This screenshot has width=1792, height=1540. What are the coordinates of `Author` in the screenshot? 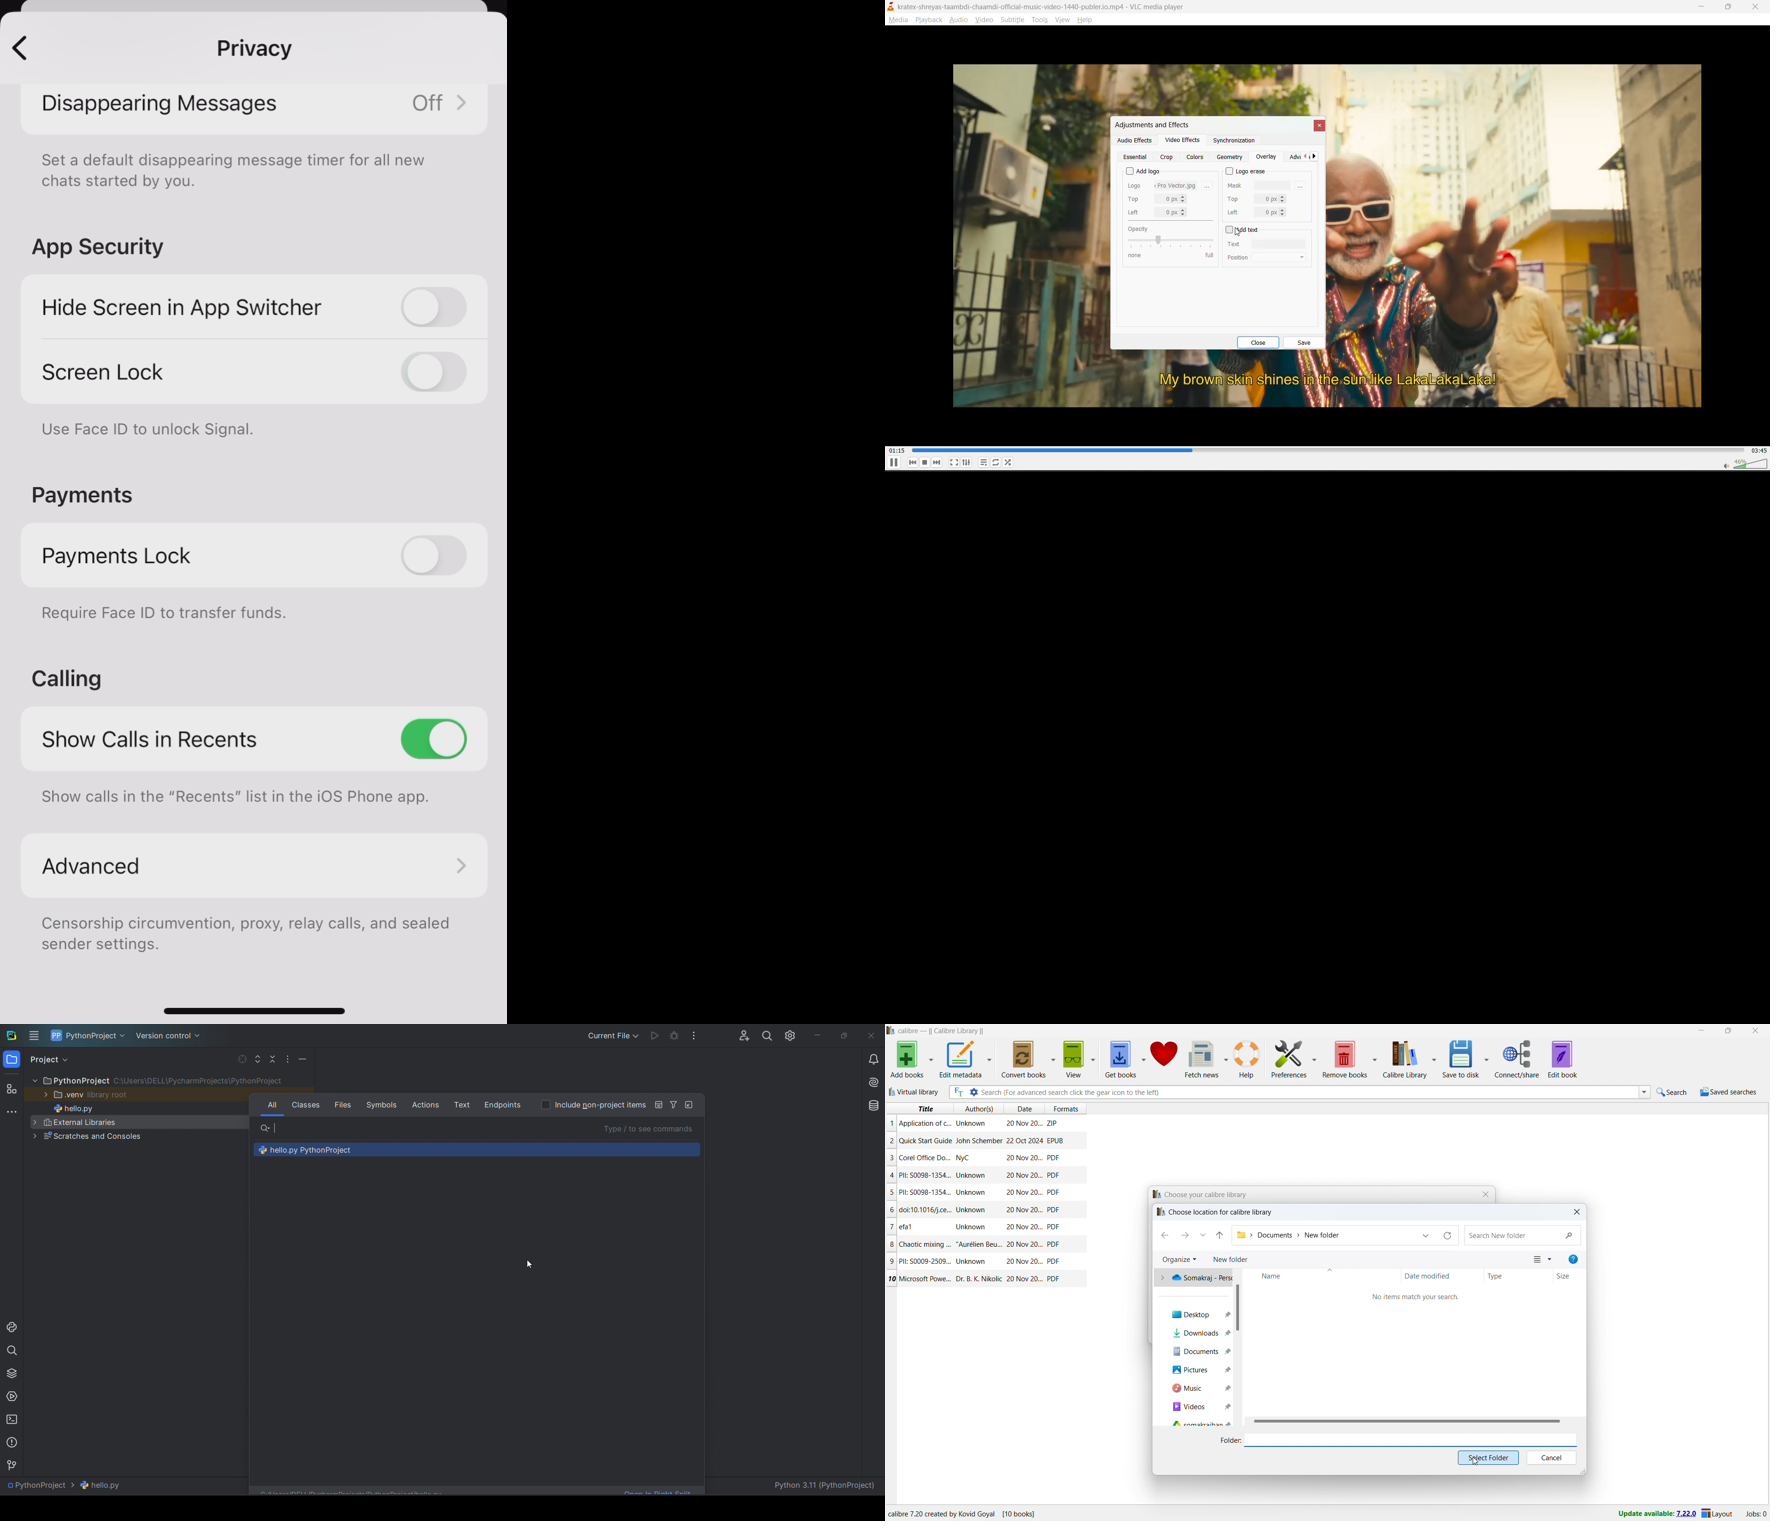 It's located at (973, 1193).